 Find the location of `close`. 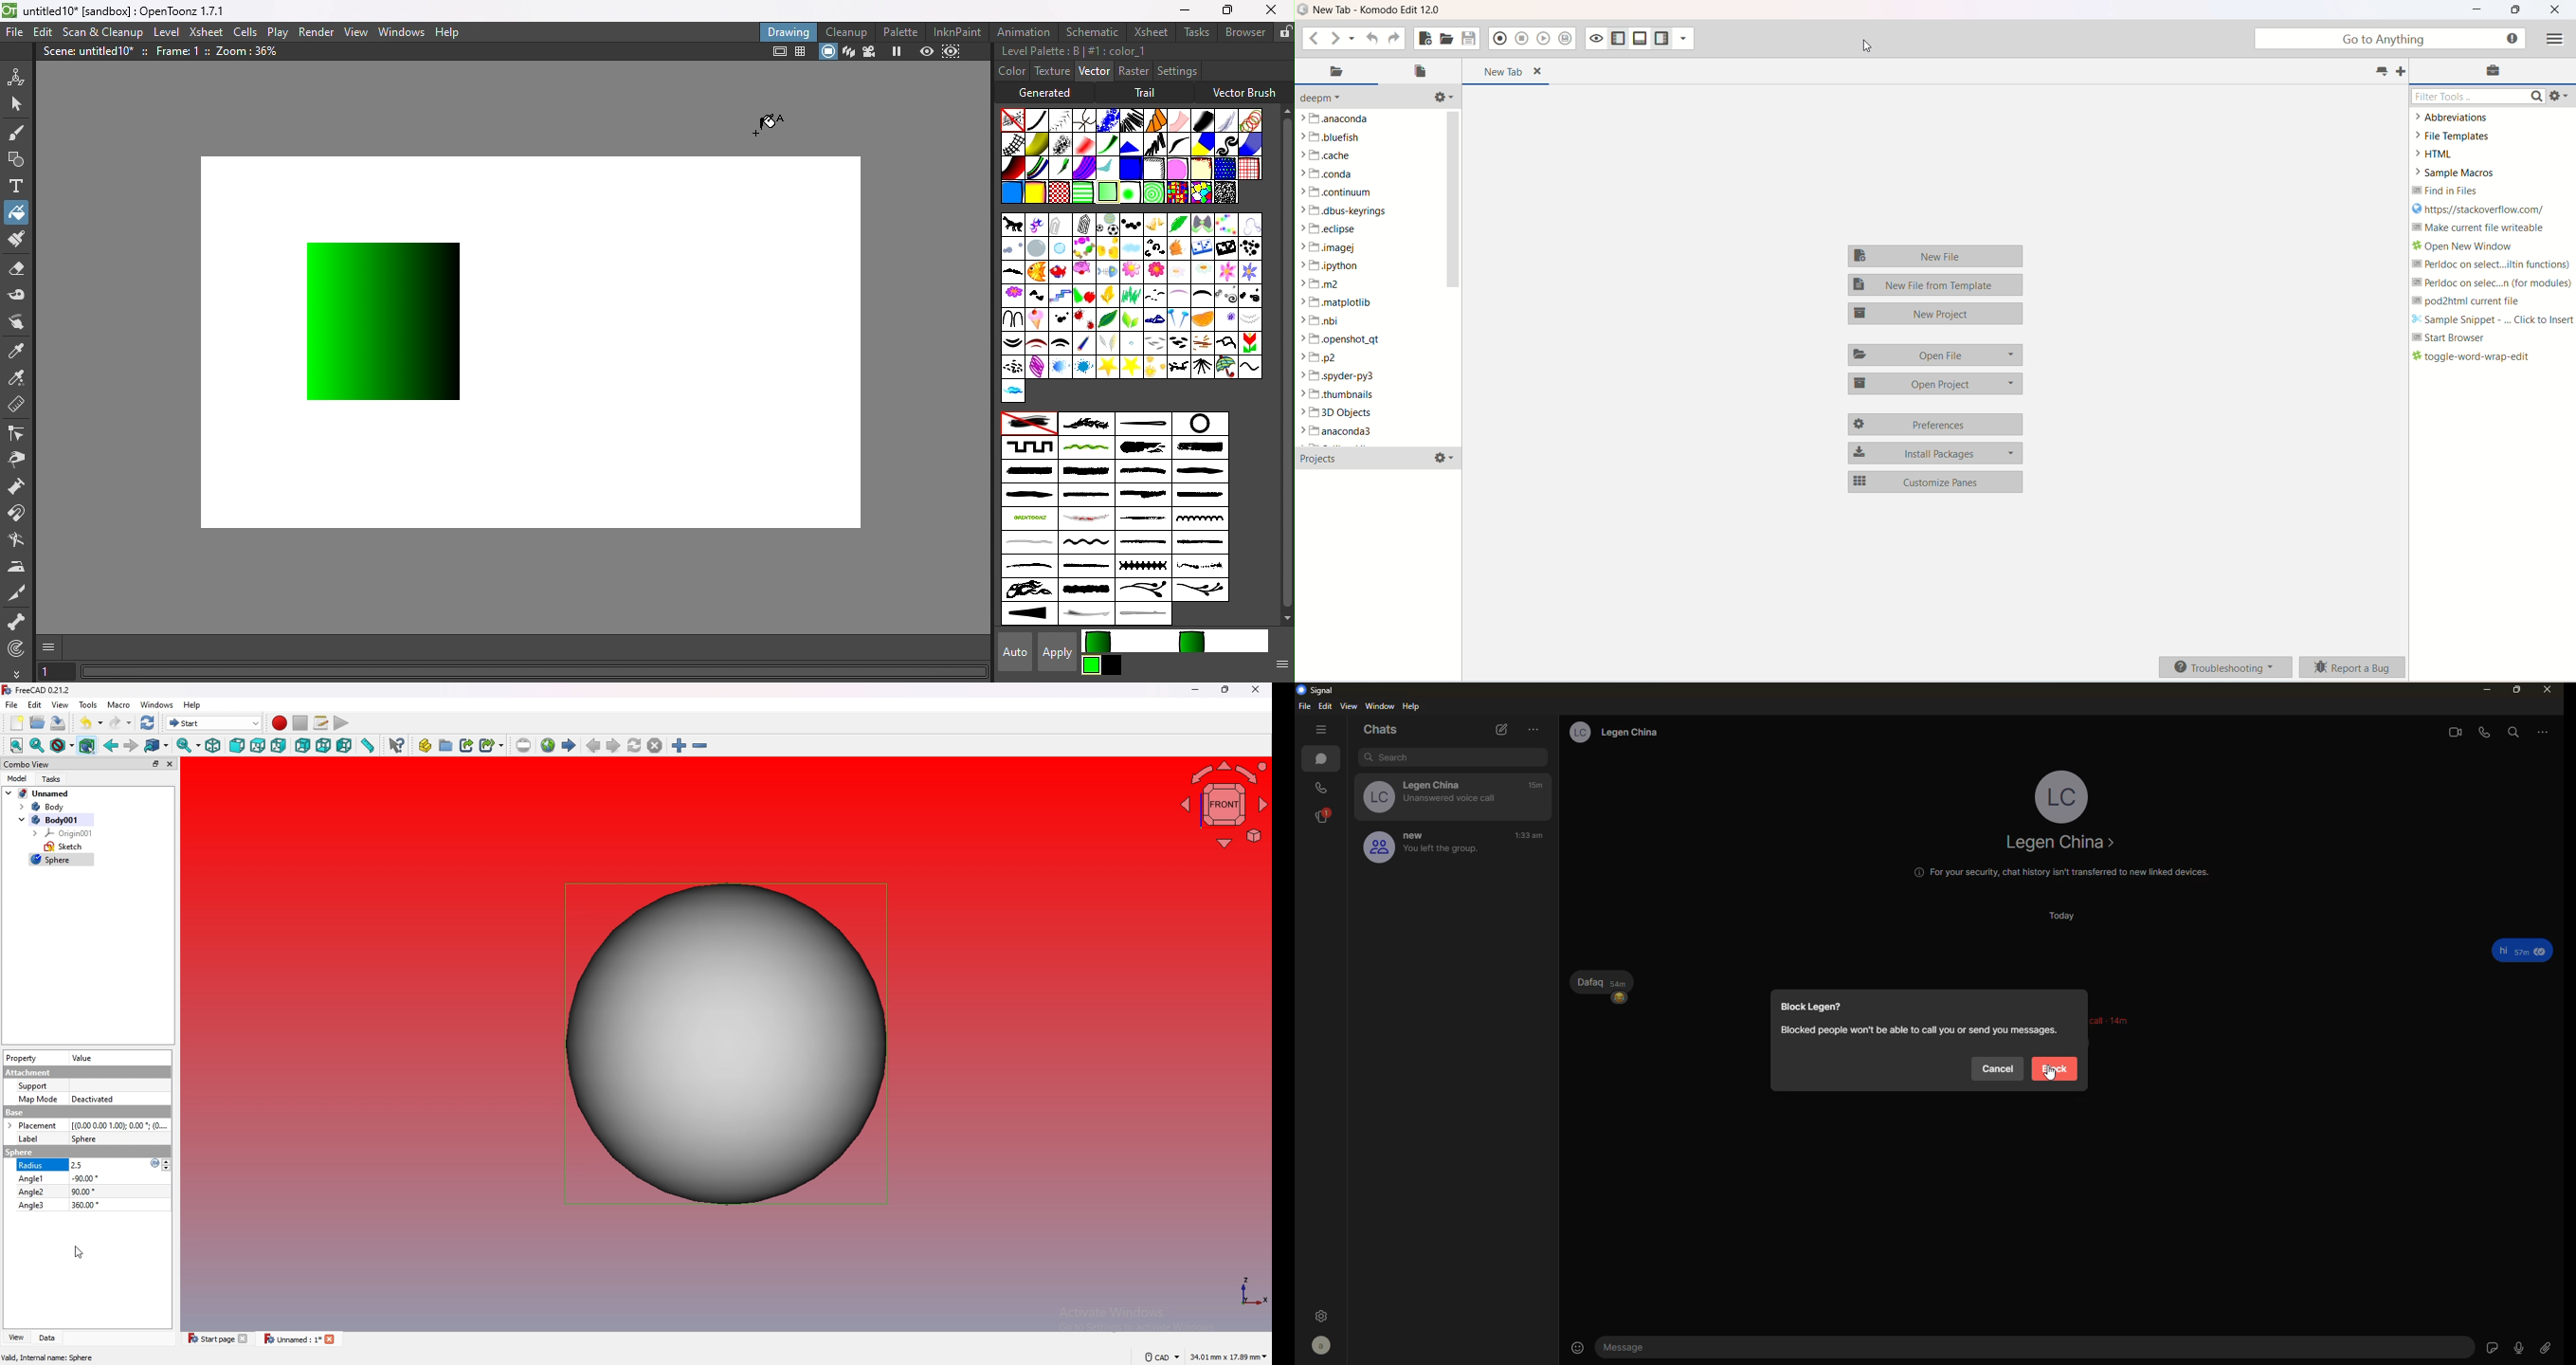

close is located at coordinates (2543, 689).